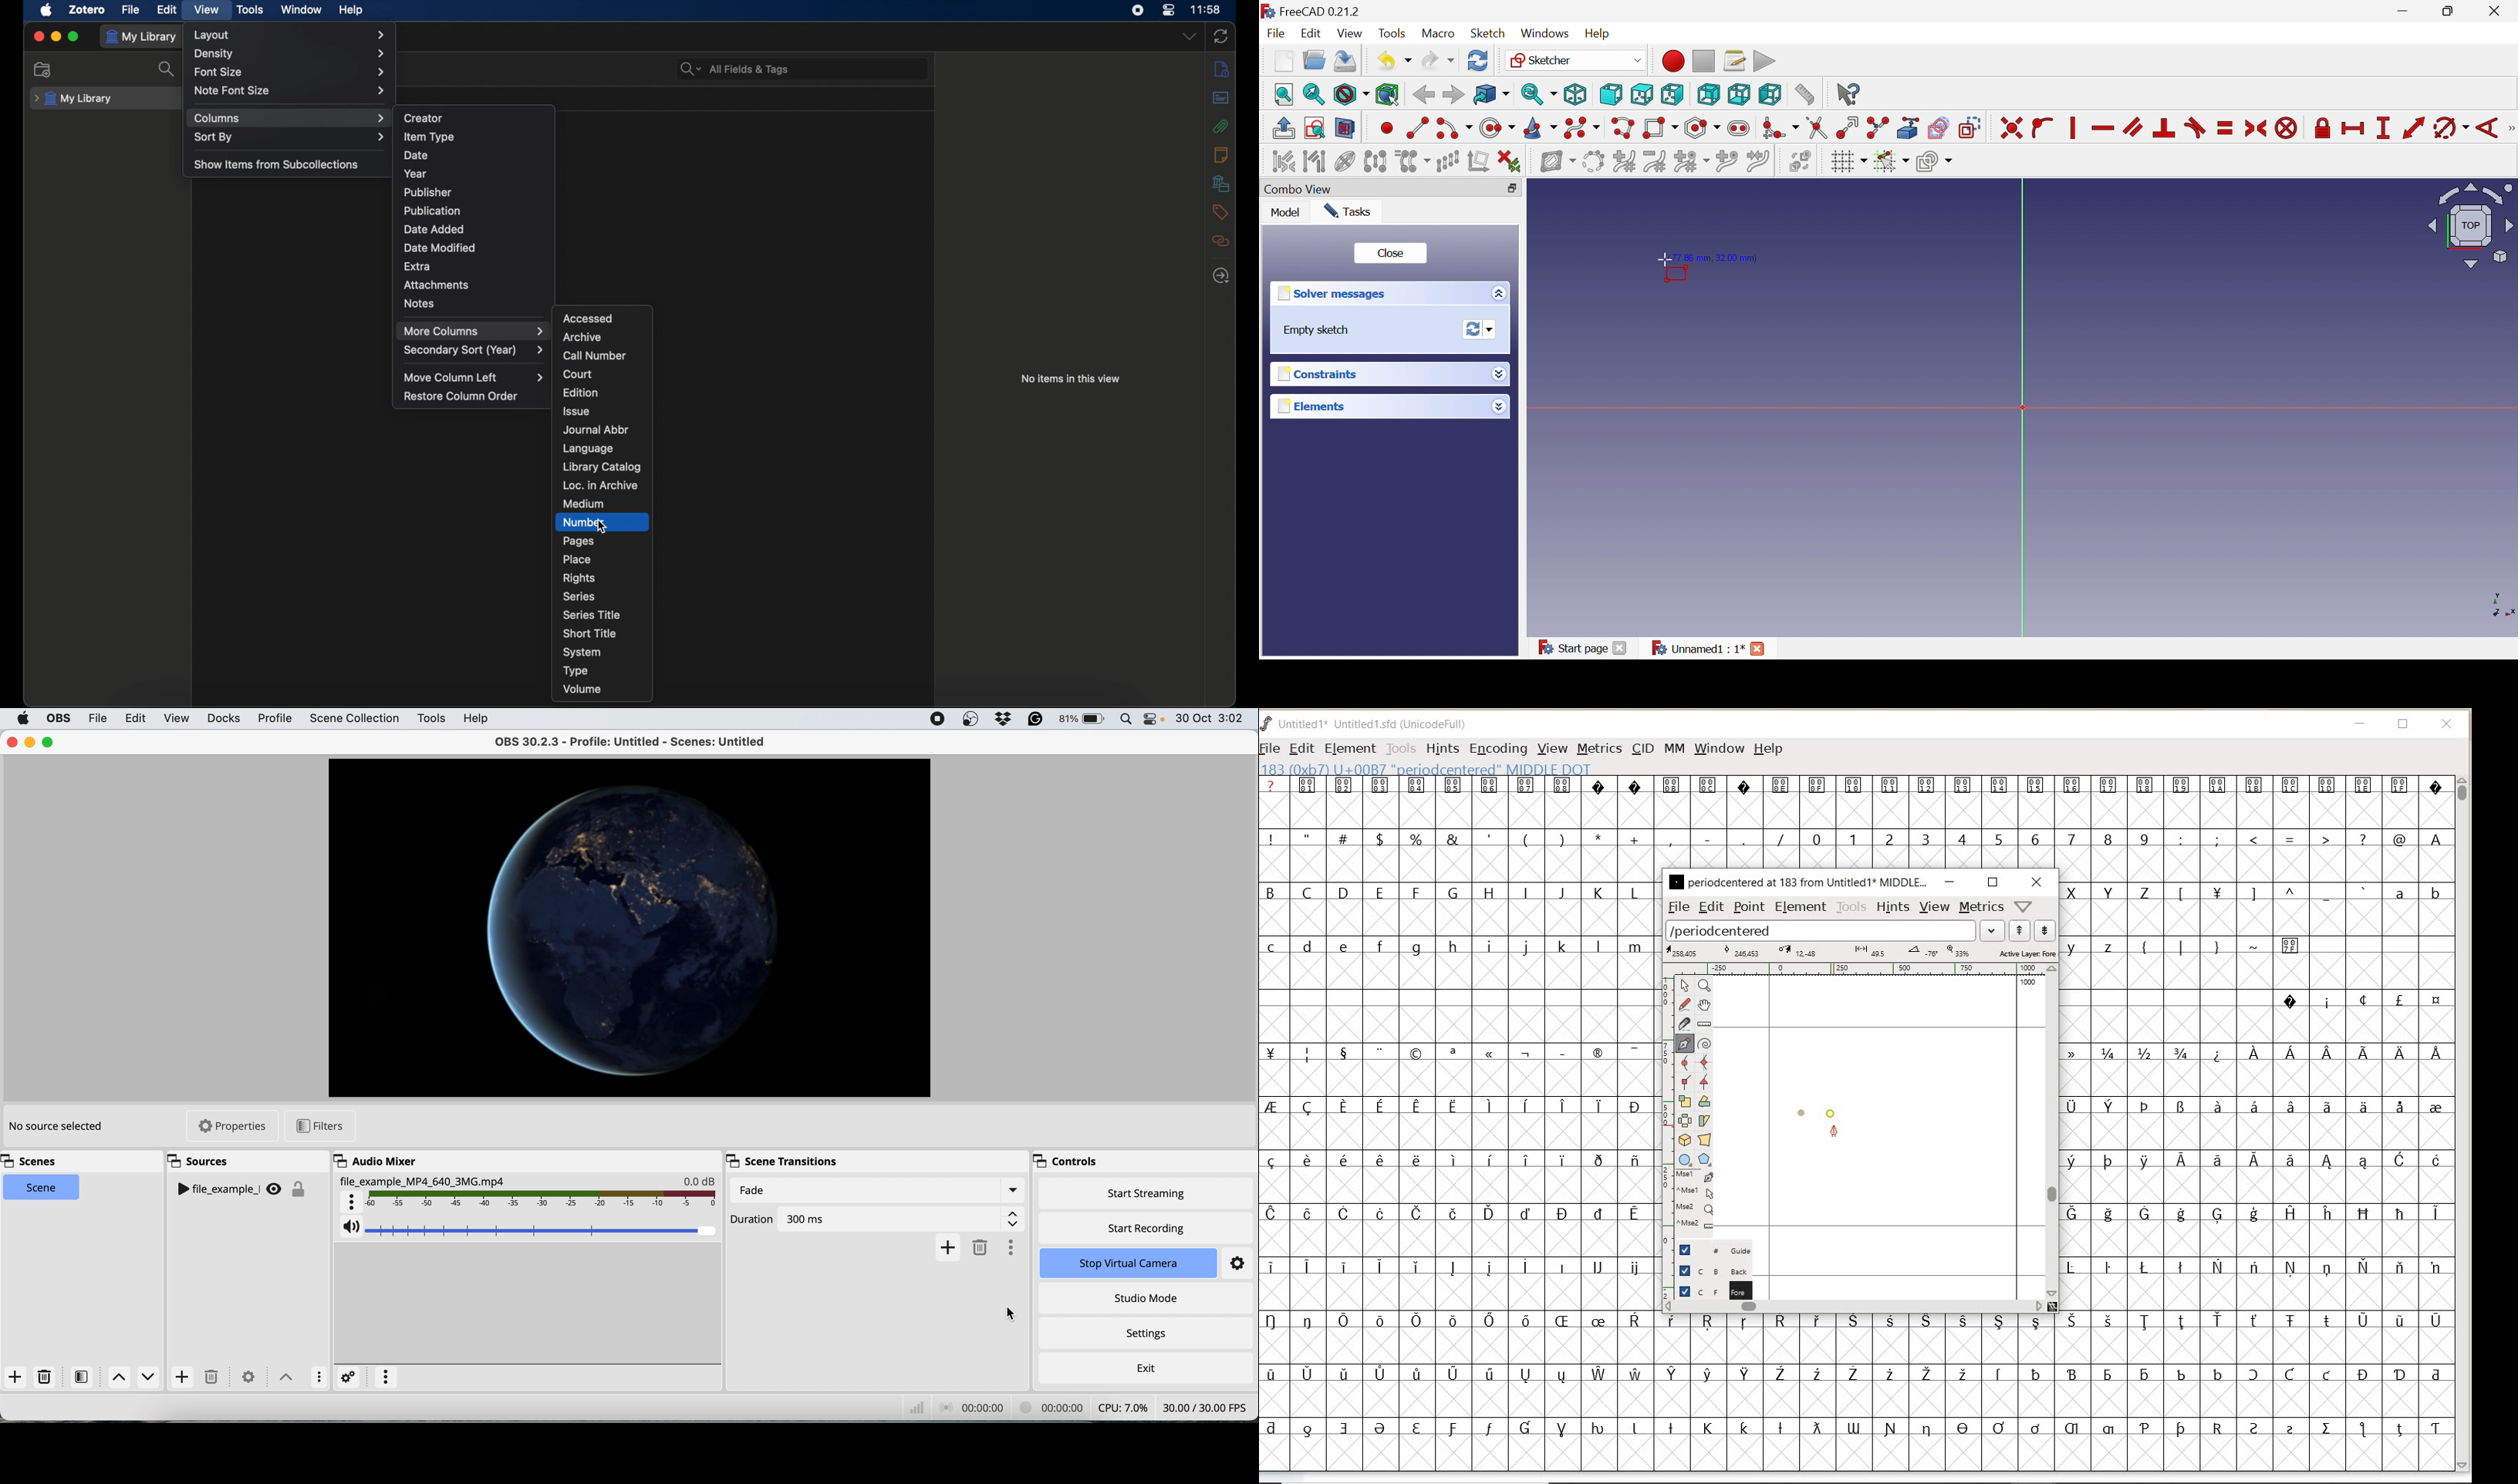 The image size is (2520, 1484). I want to click on Right, so click(1671, 94).